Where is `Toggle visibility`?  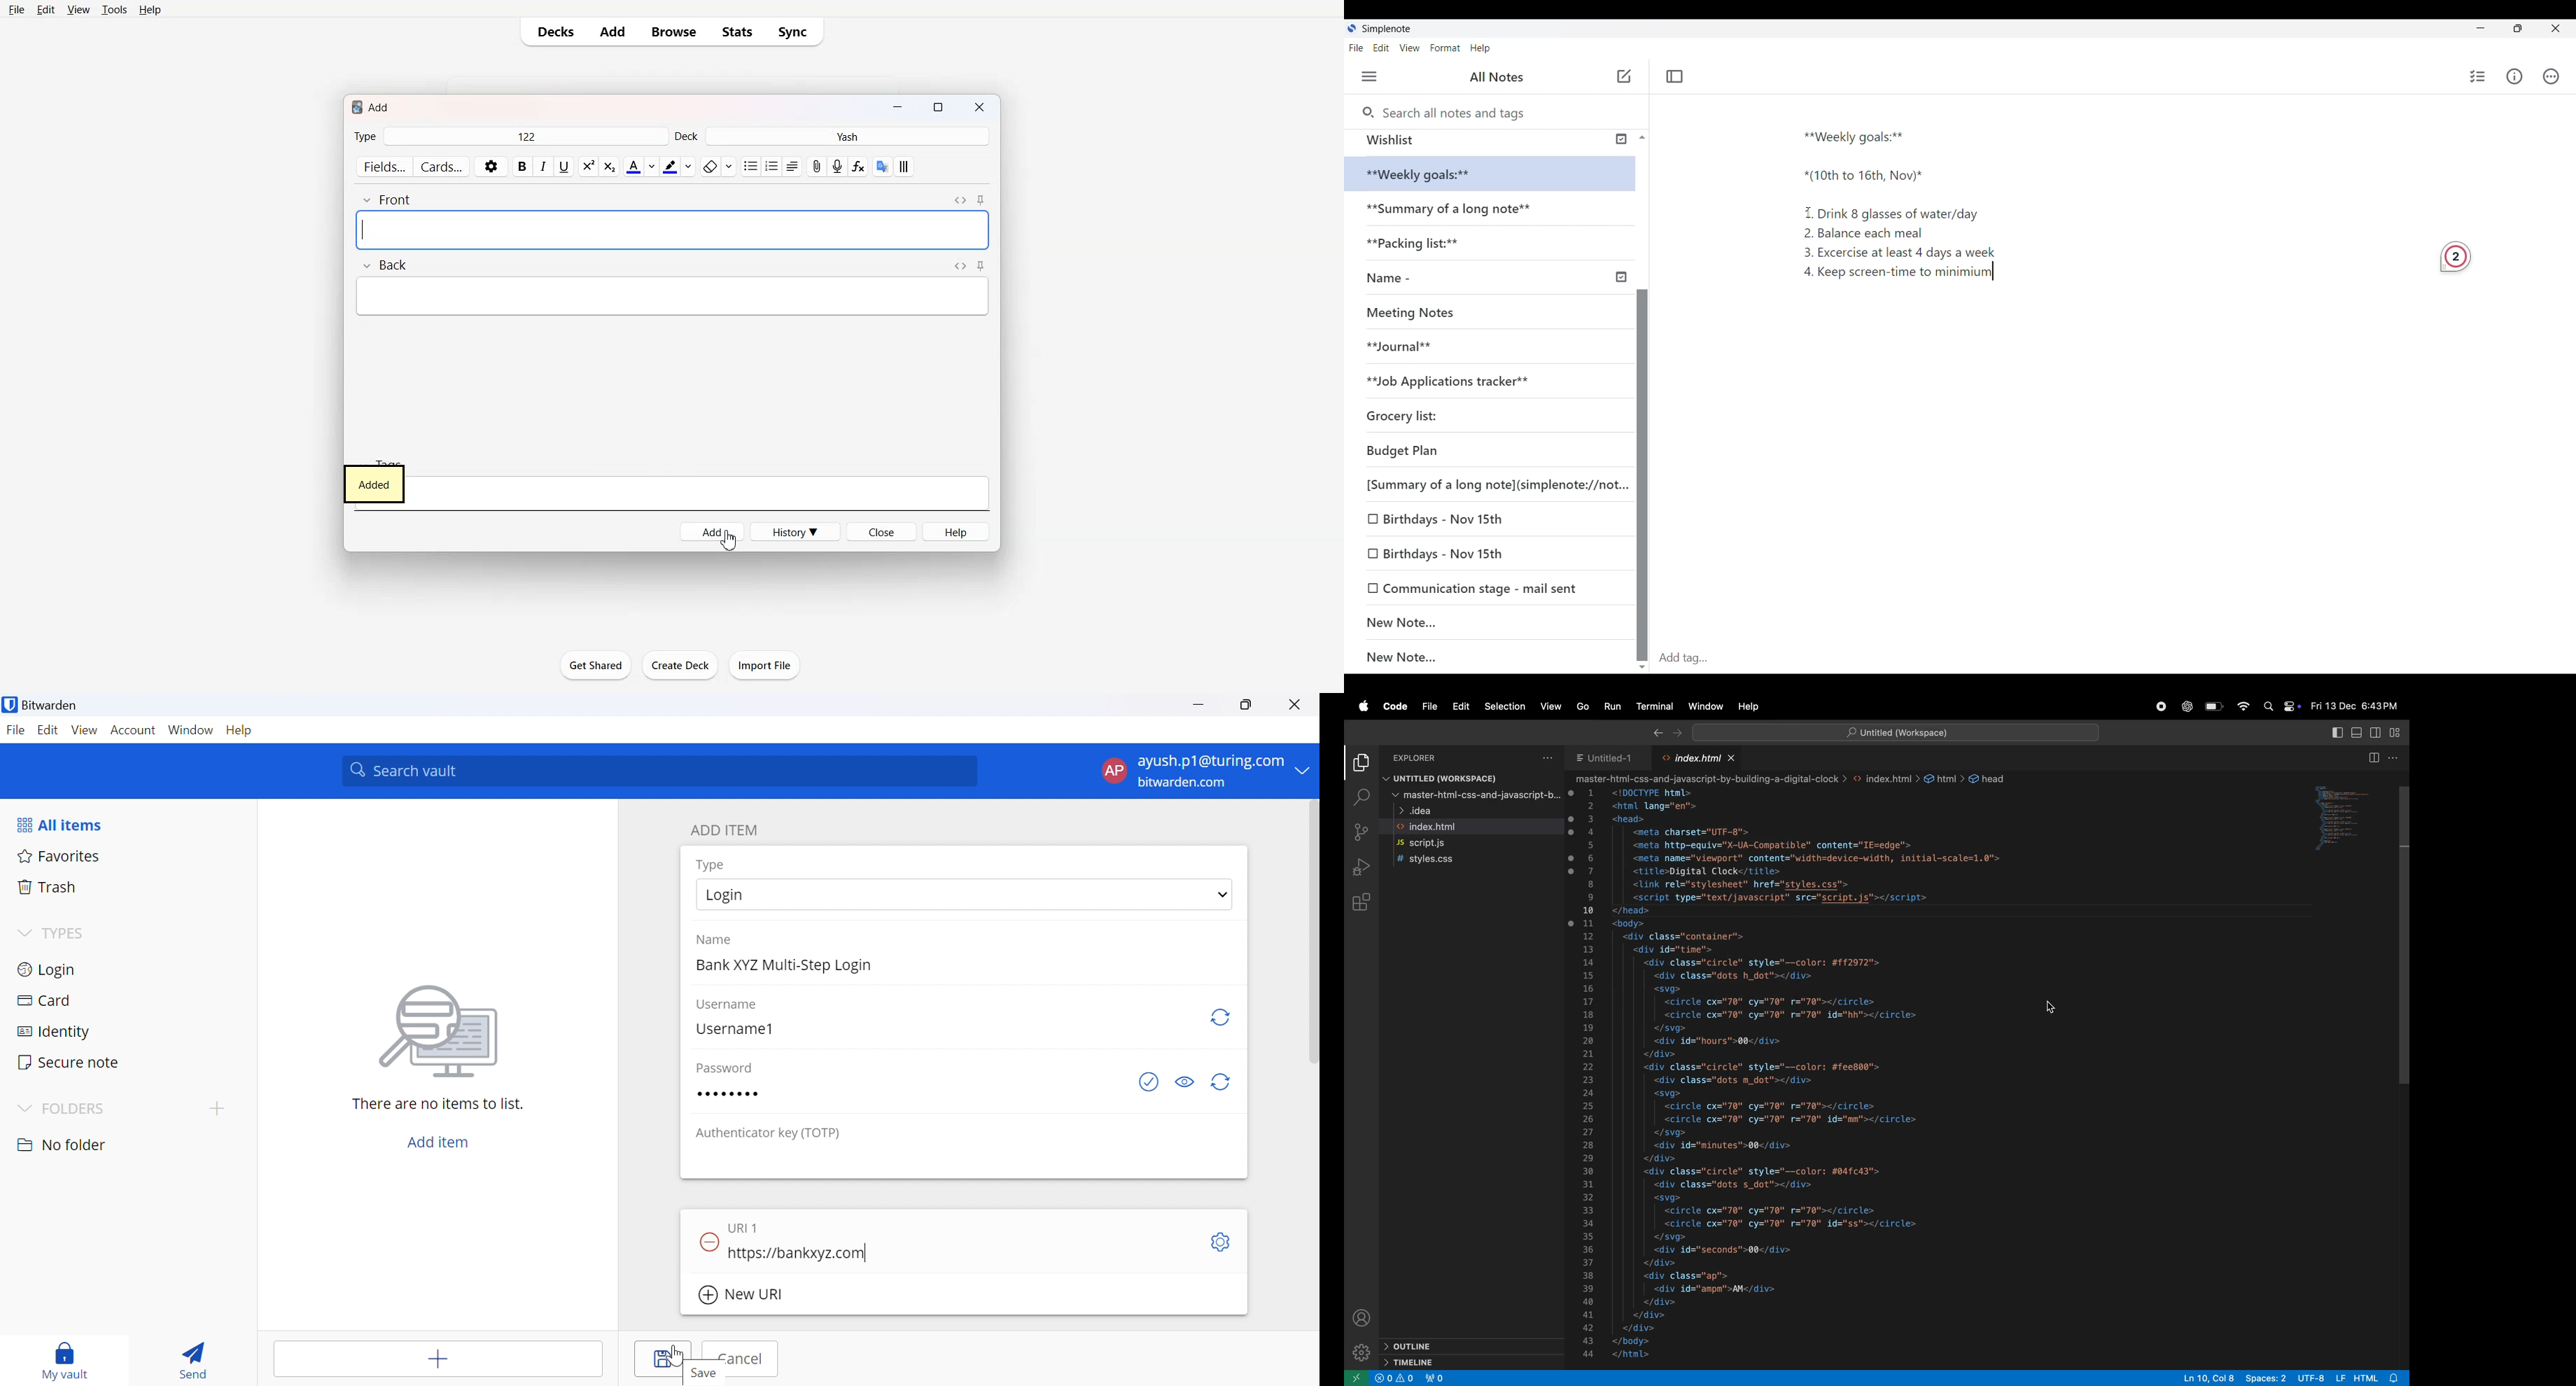
Toggle visibility is located at coordinates (1185, 1082).